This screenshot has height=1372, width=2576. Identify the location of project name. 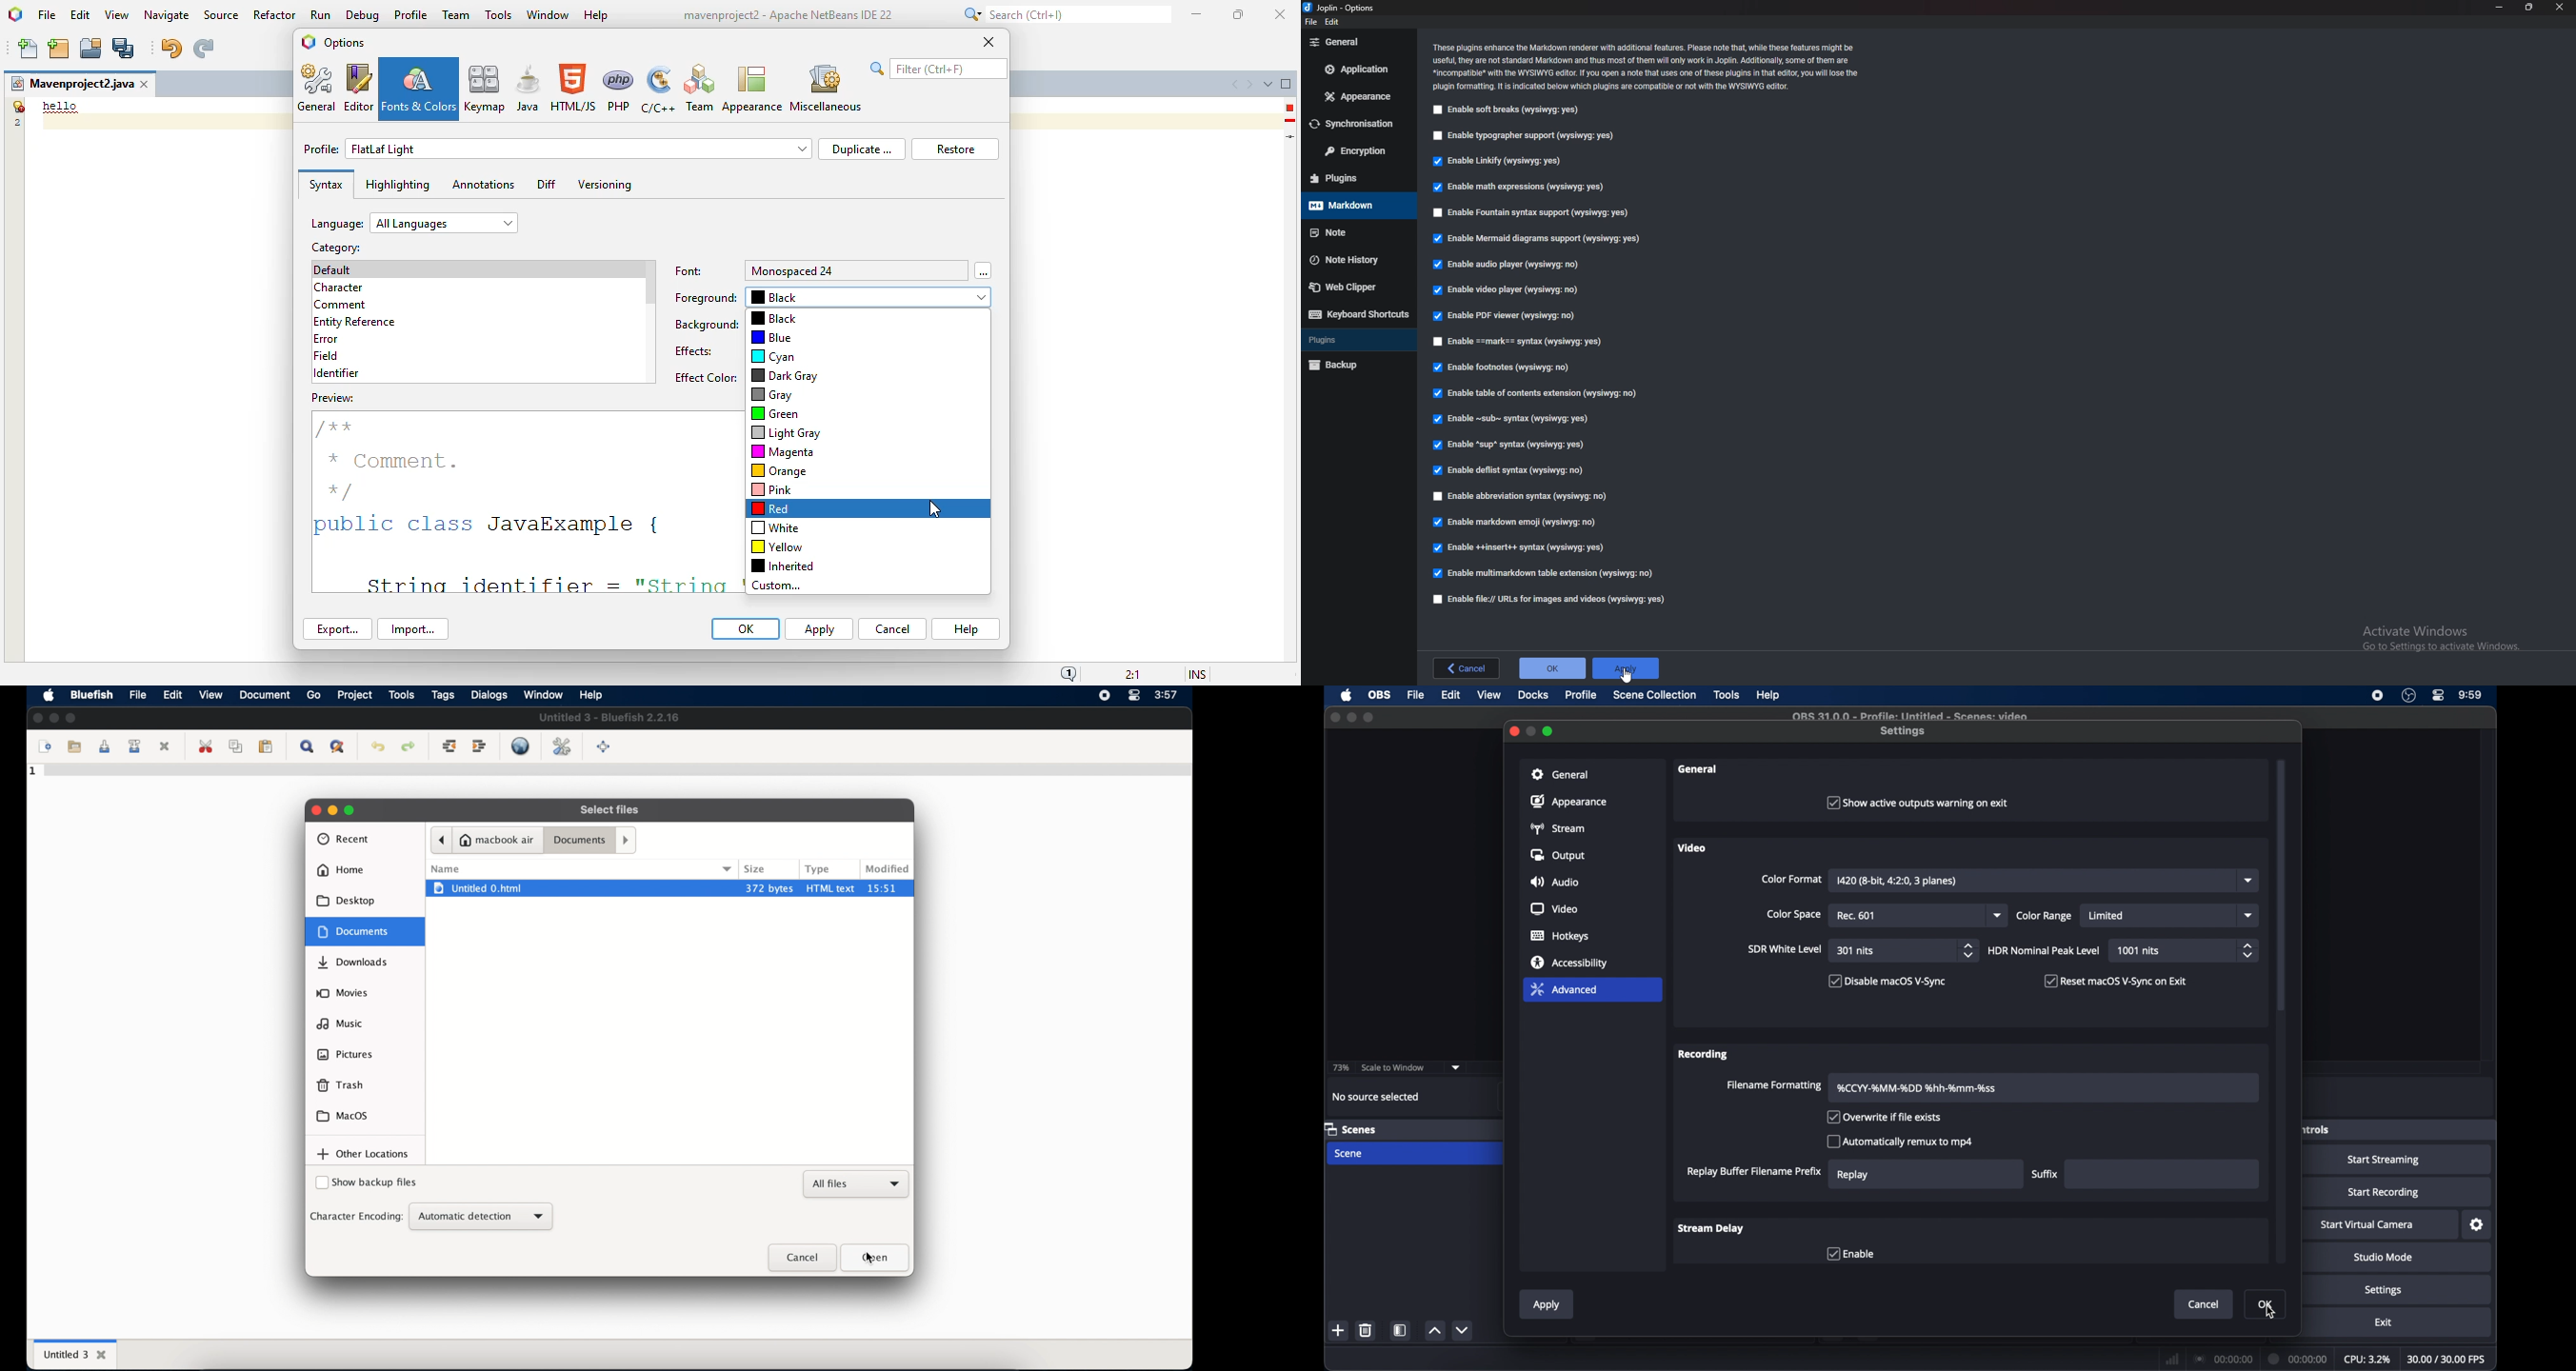
(71, 84).